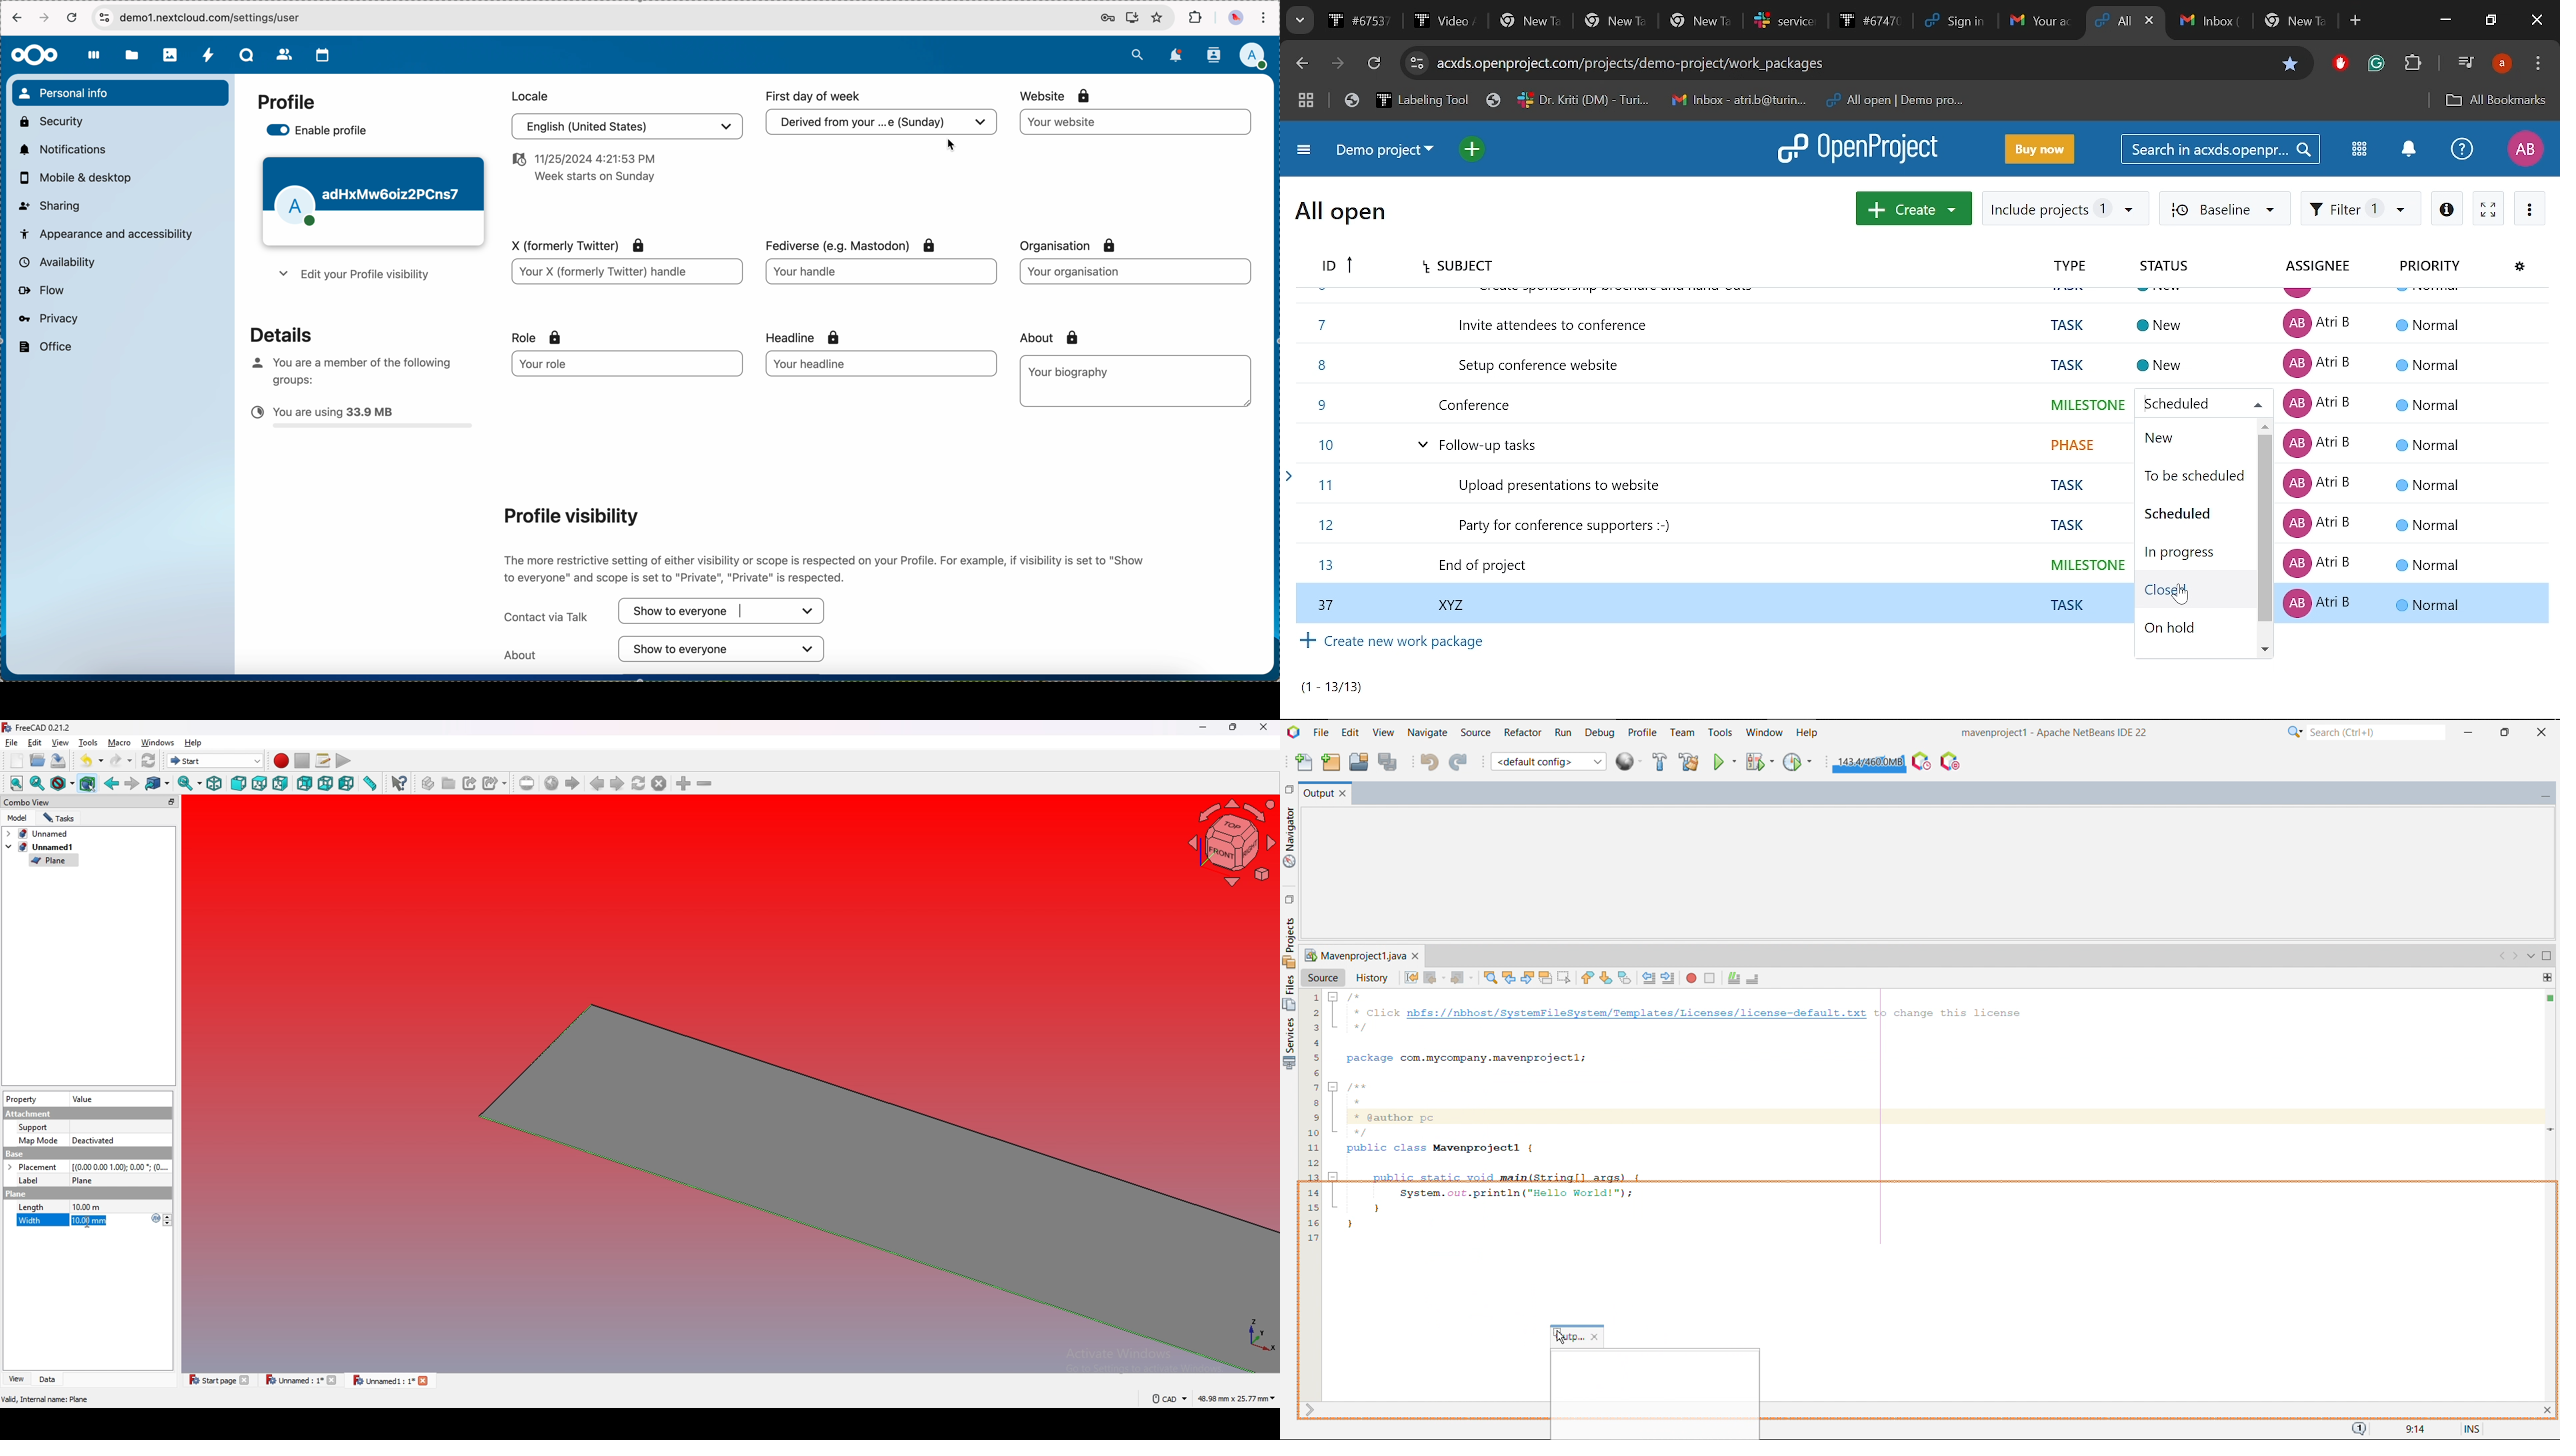  What do you see at coordinates (214, 783) in the screenshot?
I see `isometric` at bounding box center [214, 783].